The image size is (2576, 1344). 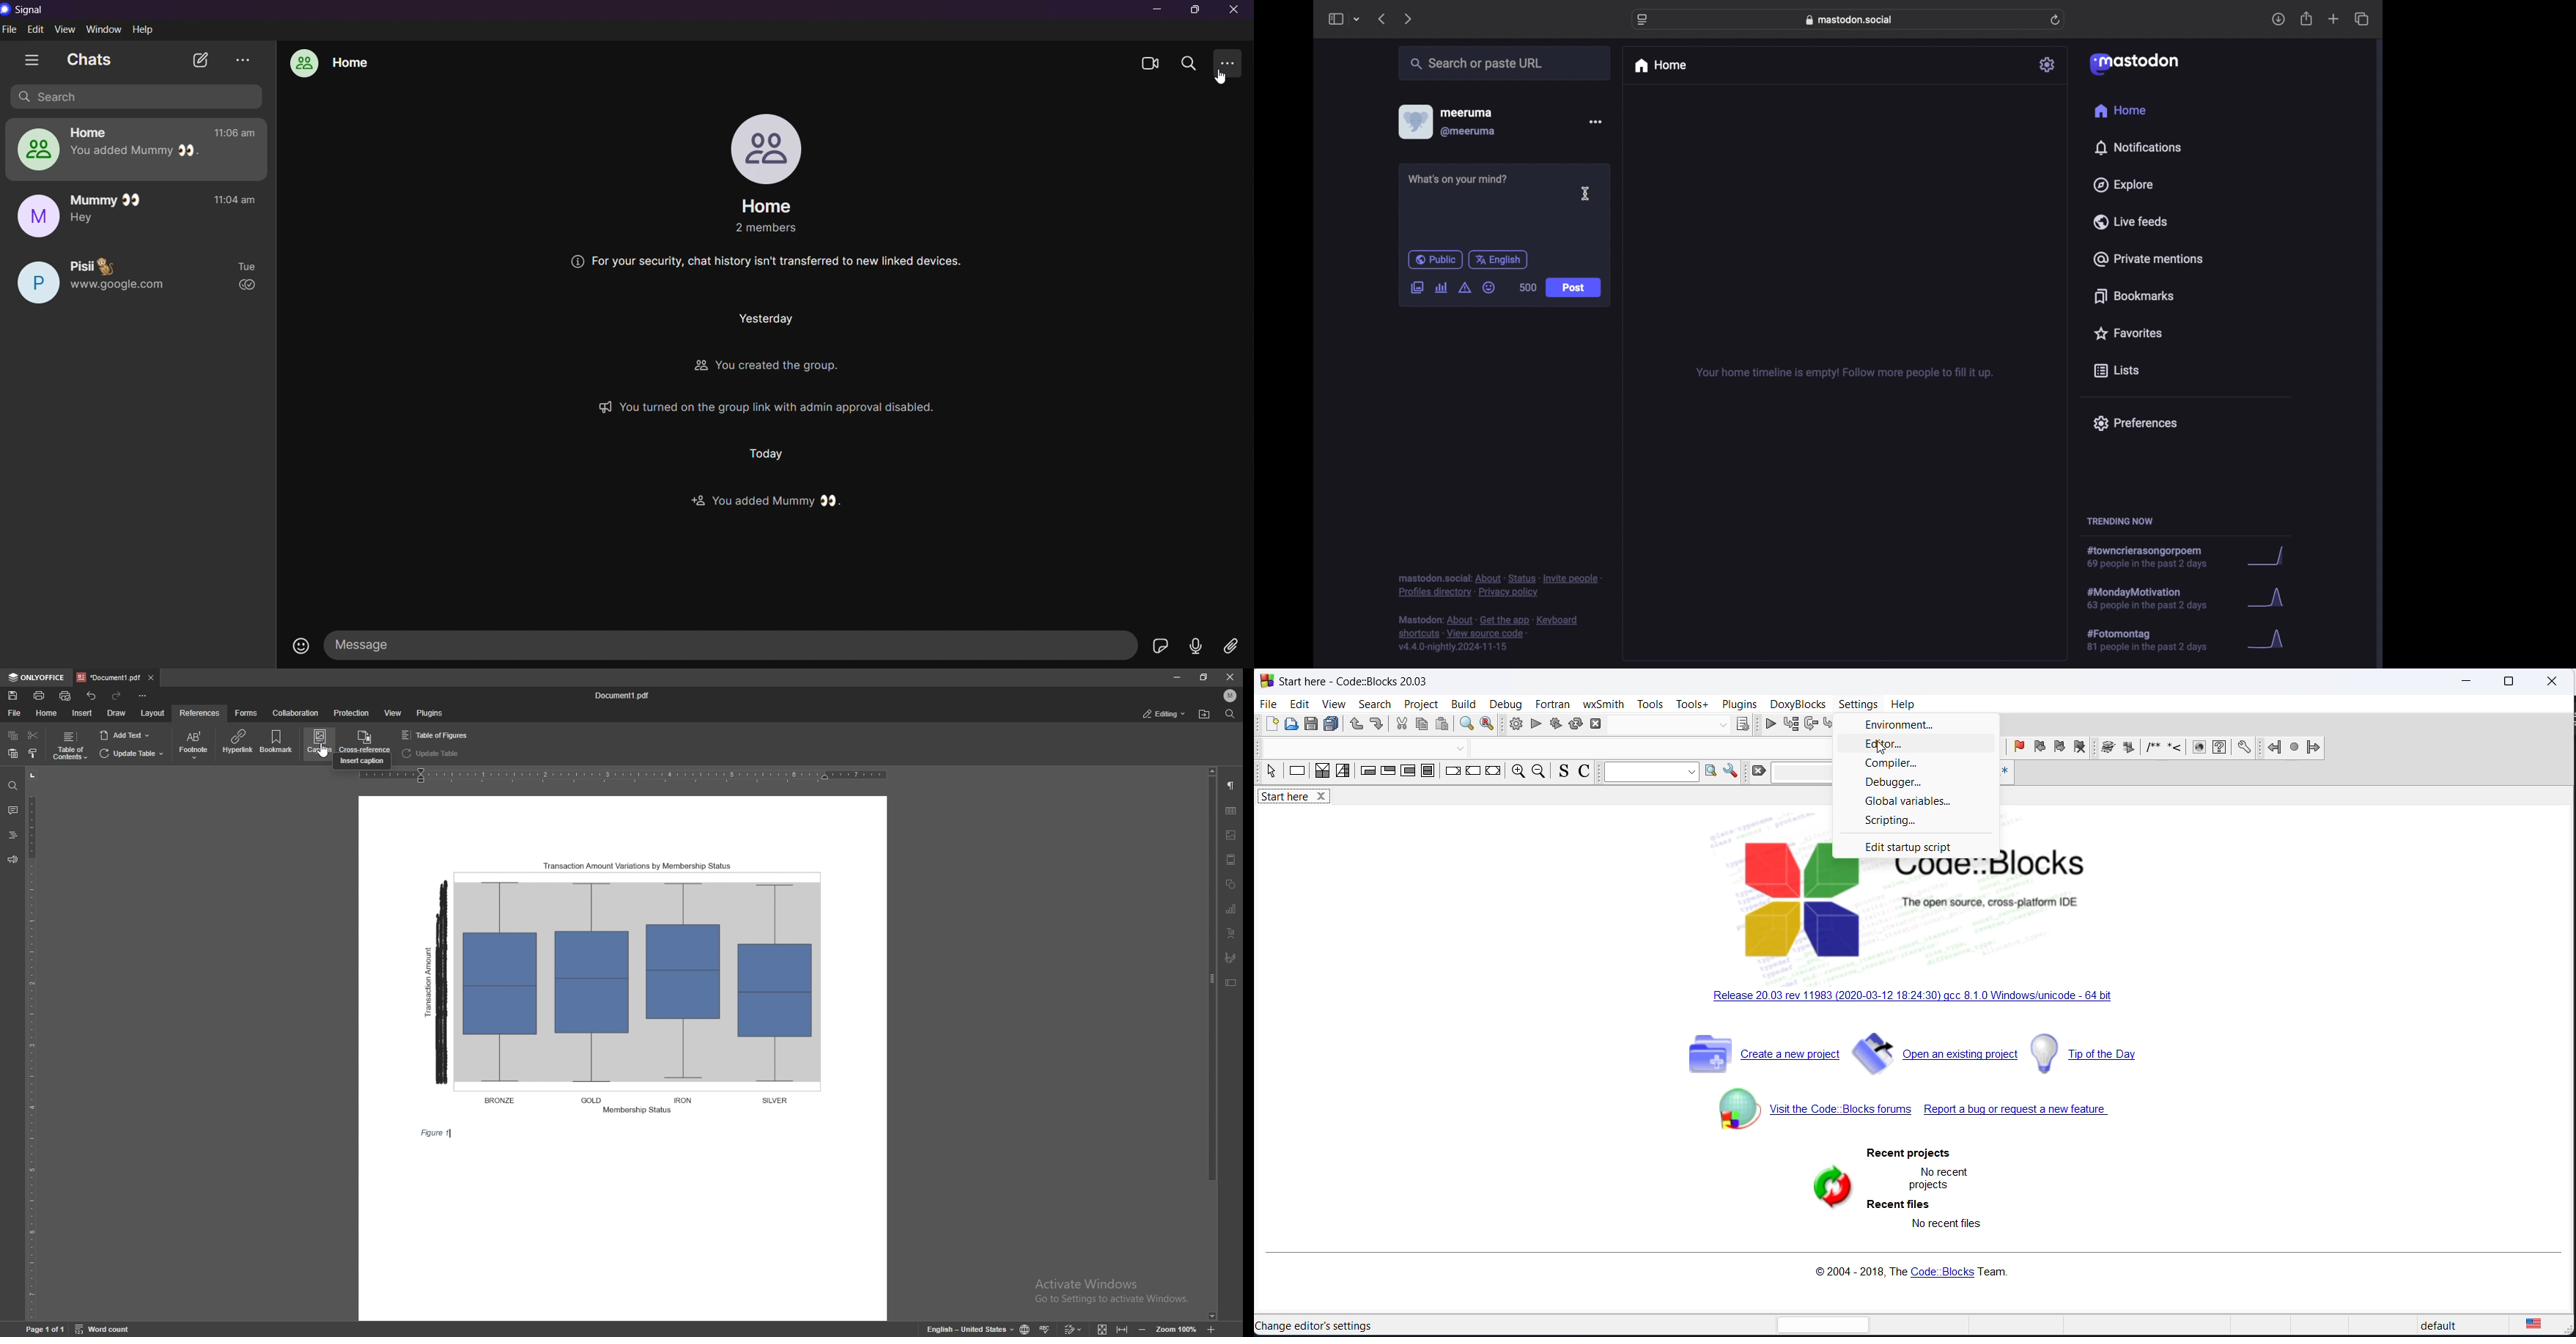 What do you see at coordinates (2127, 333) in the screenshot?
I see `favorites` at bounding box center [2127, 333].